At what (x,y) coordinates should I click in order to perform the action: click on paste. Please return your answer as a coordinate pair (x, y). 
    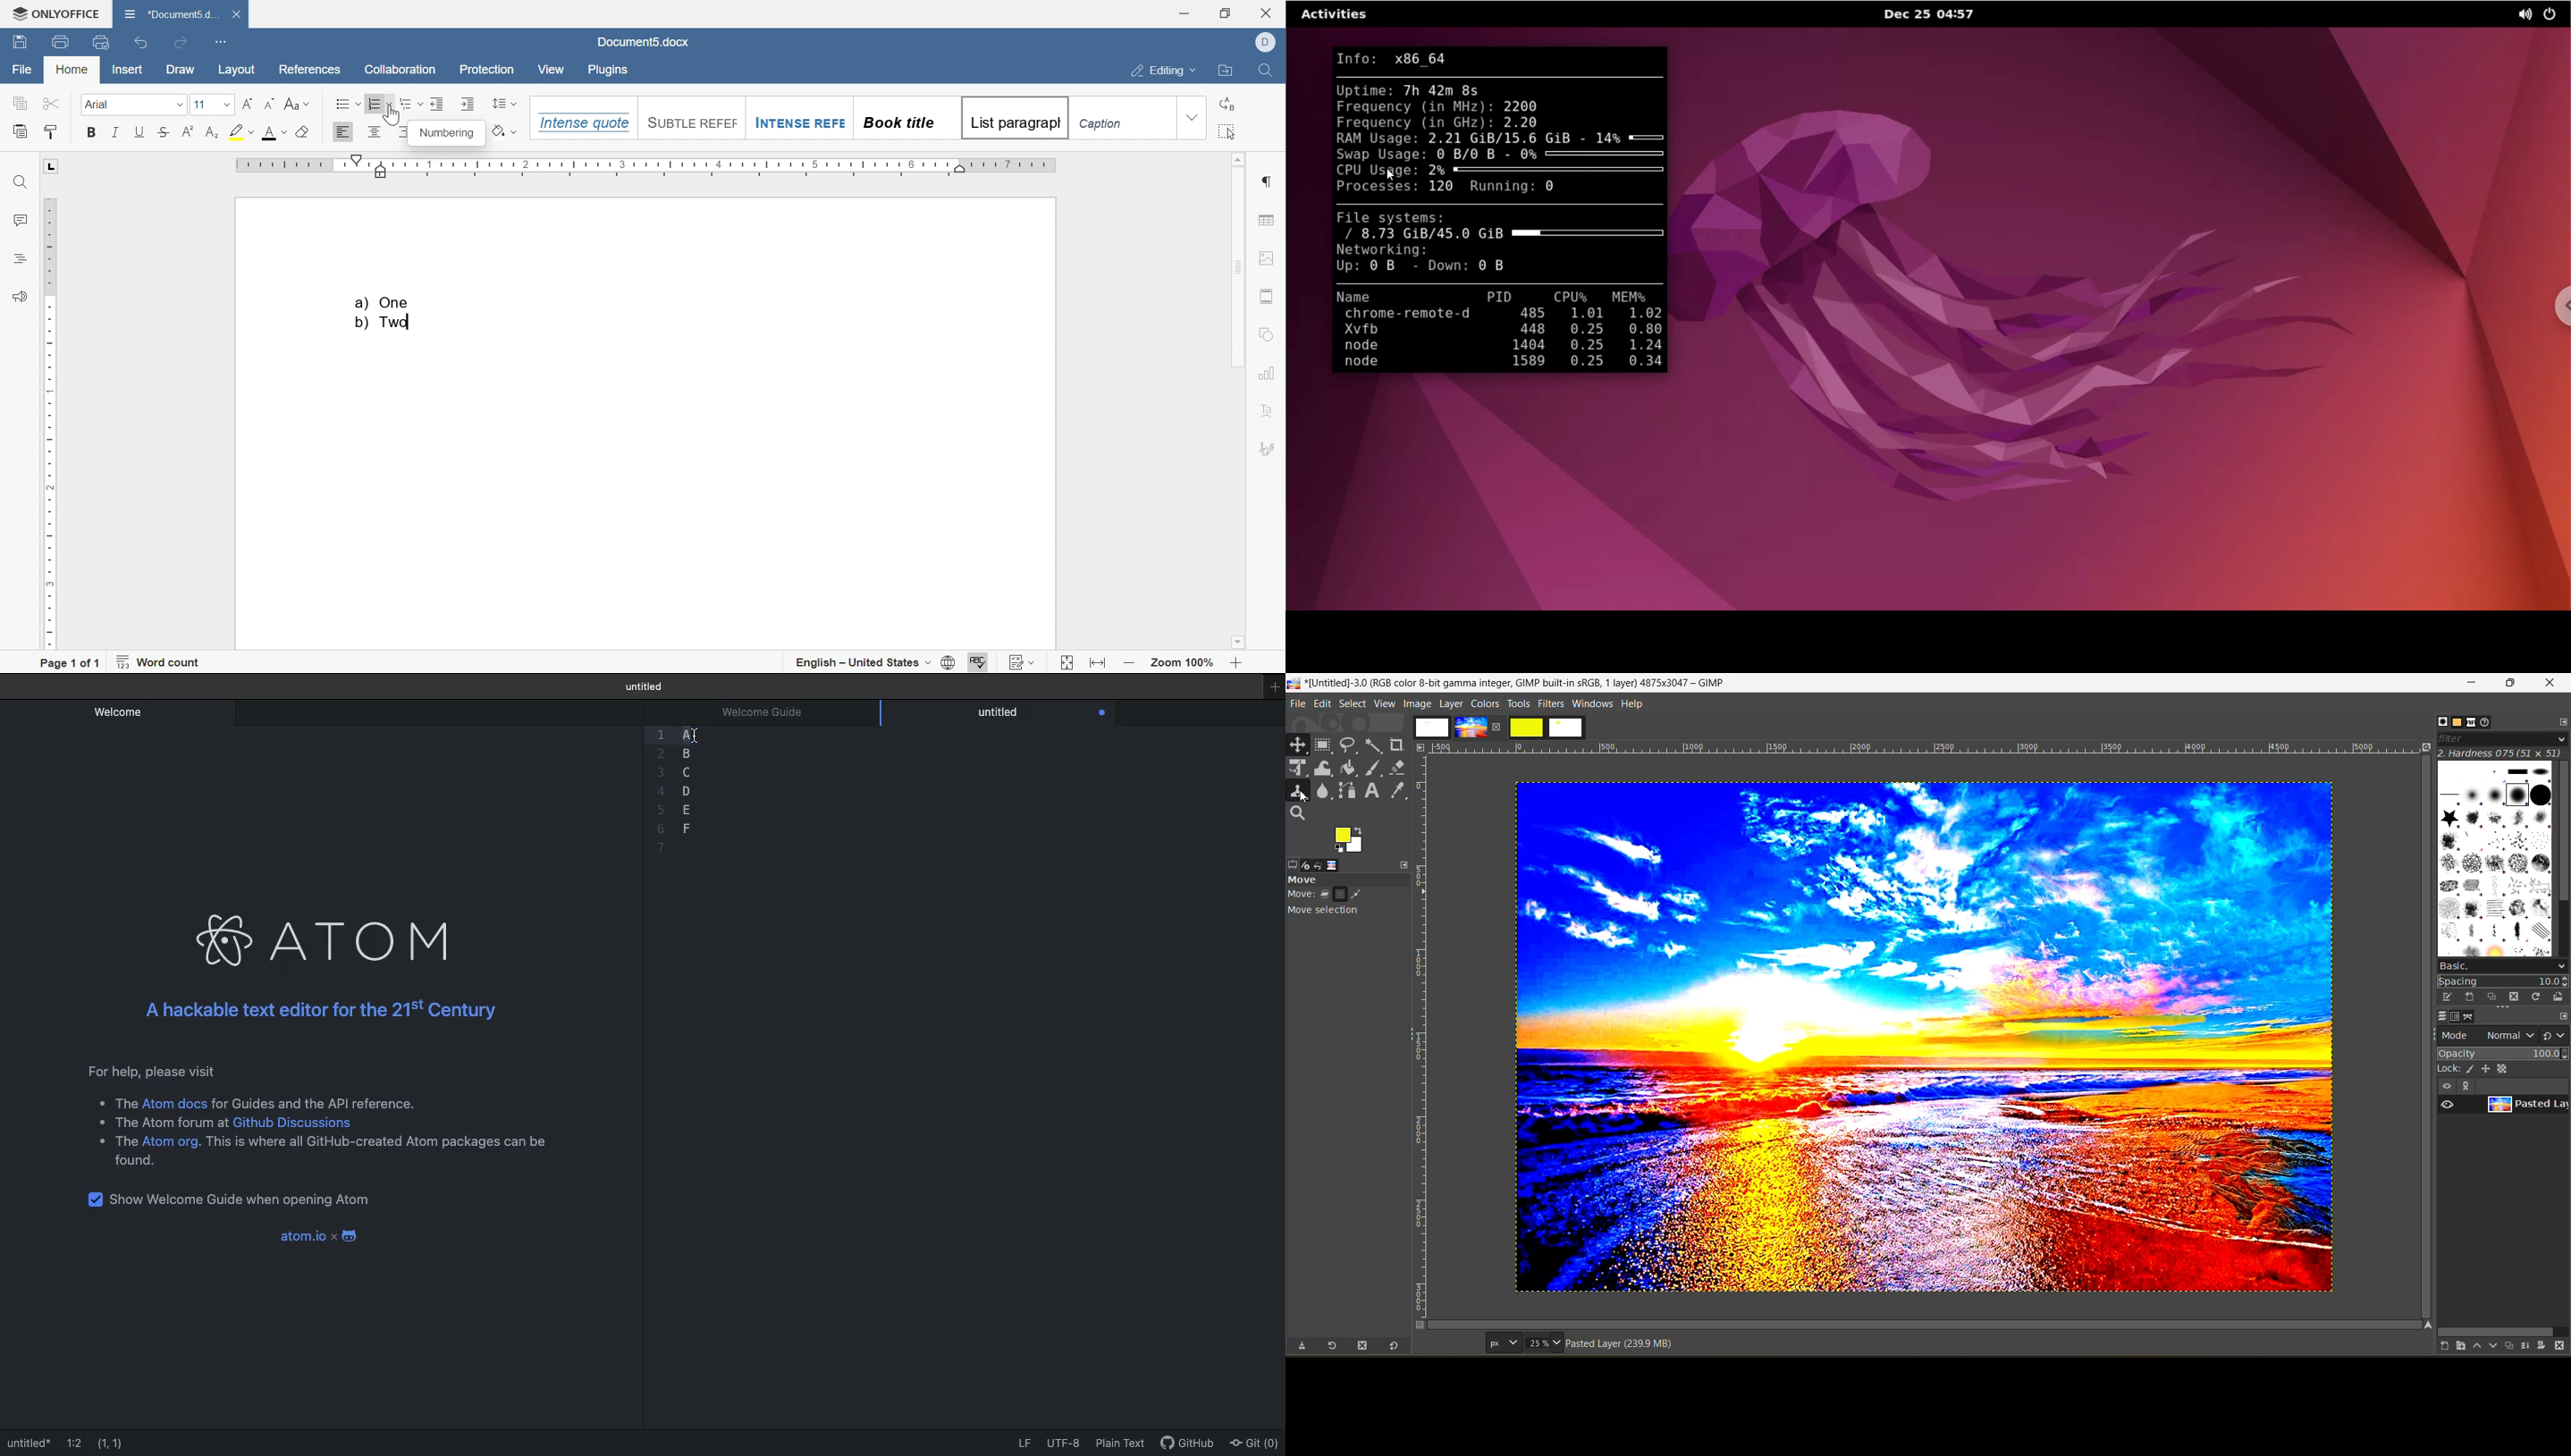
    Looking at the image, I should click on (19, 130).